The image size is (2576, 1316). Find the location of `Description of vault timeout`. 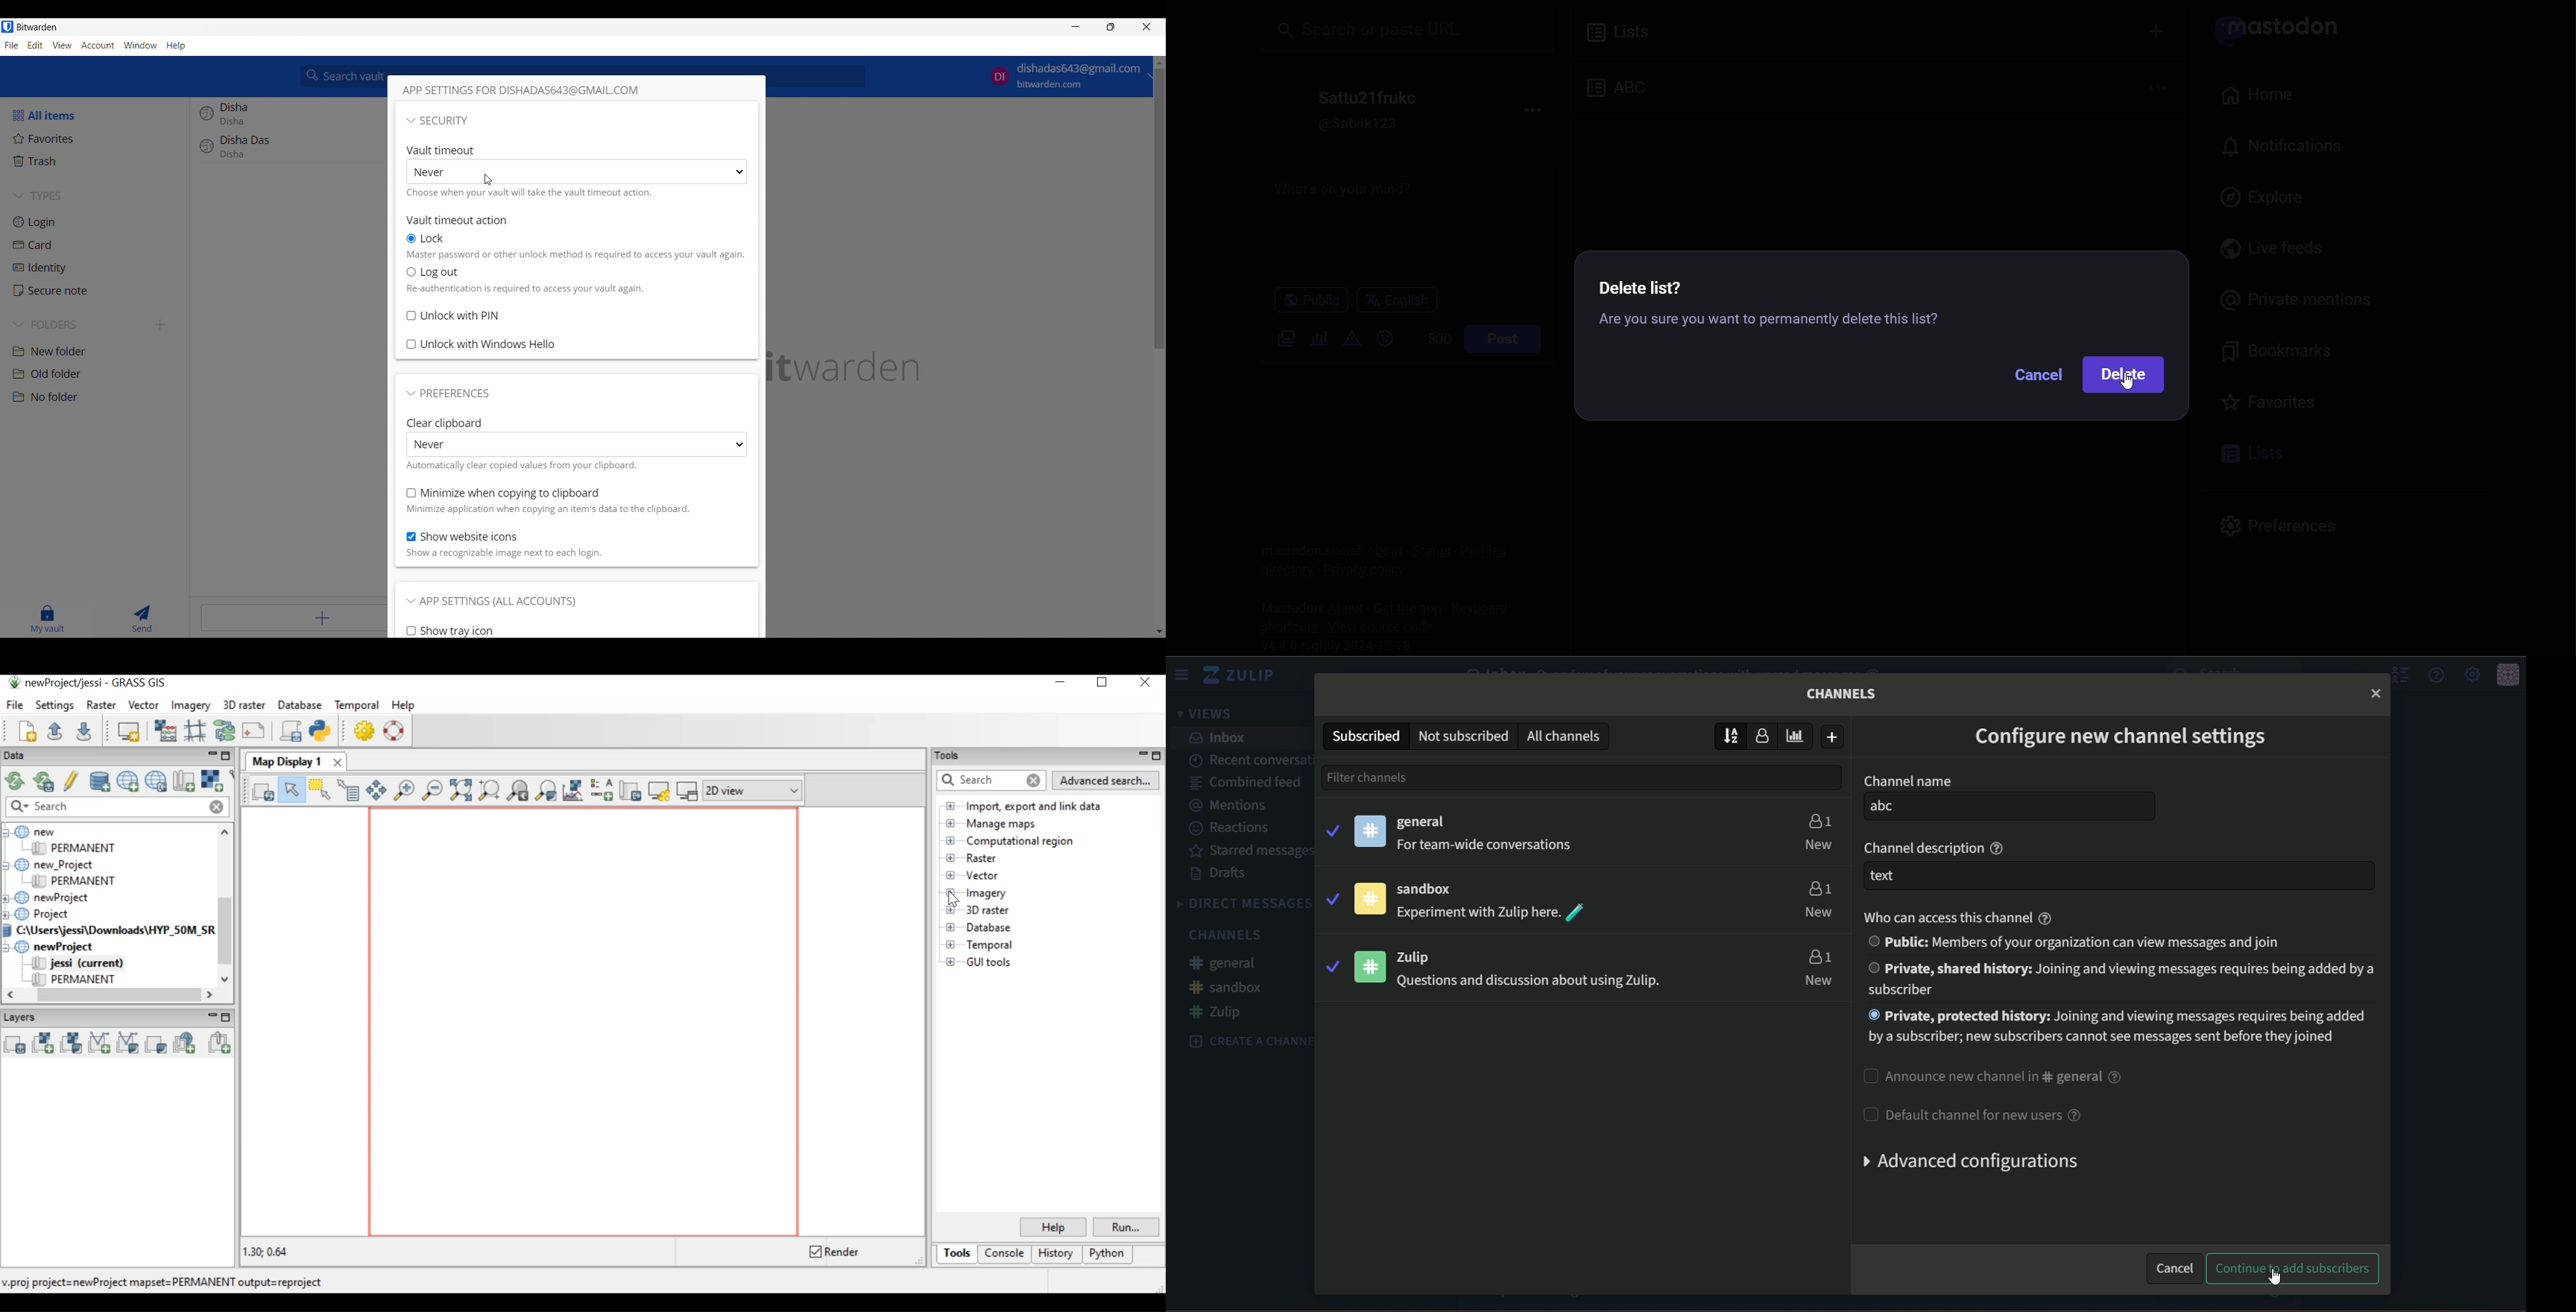

Description of vault timeout is located at coordinates (532, 193).